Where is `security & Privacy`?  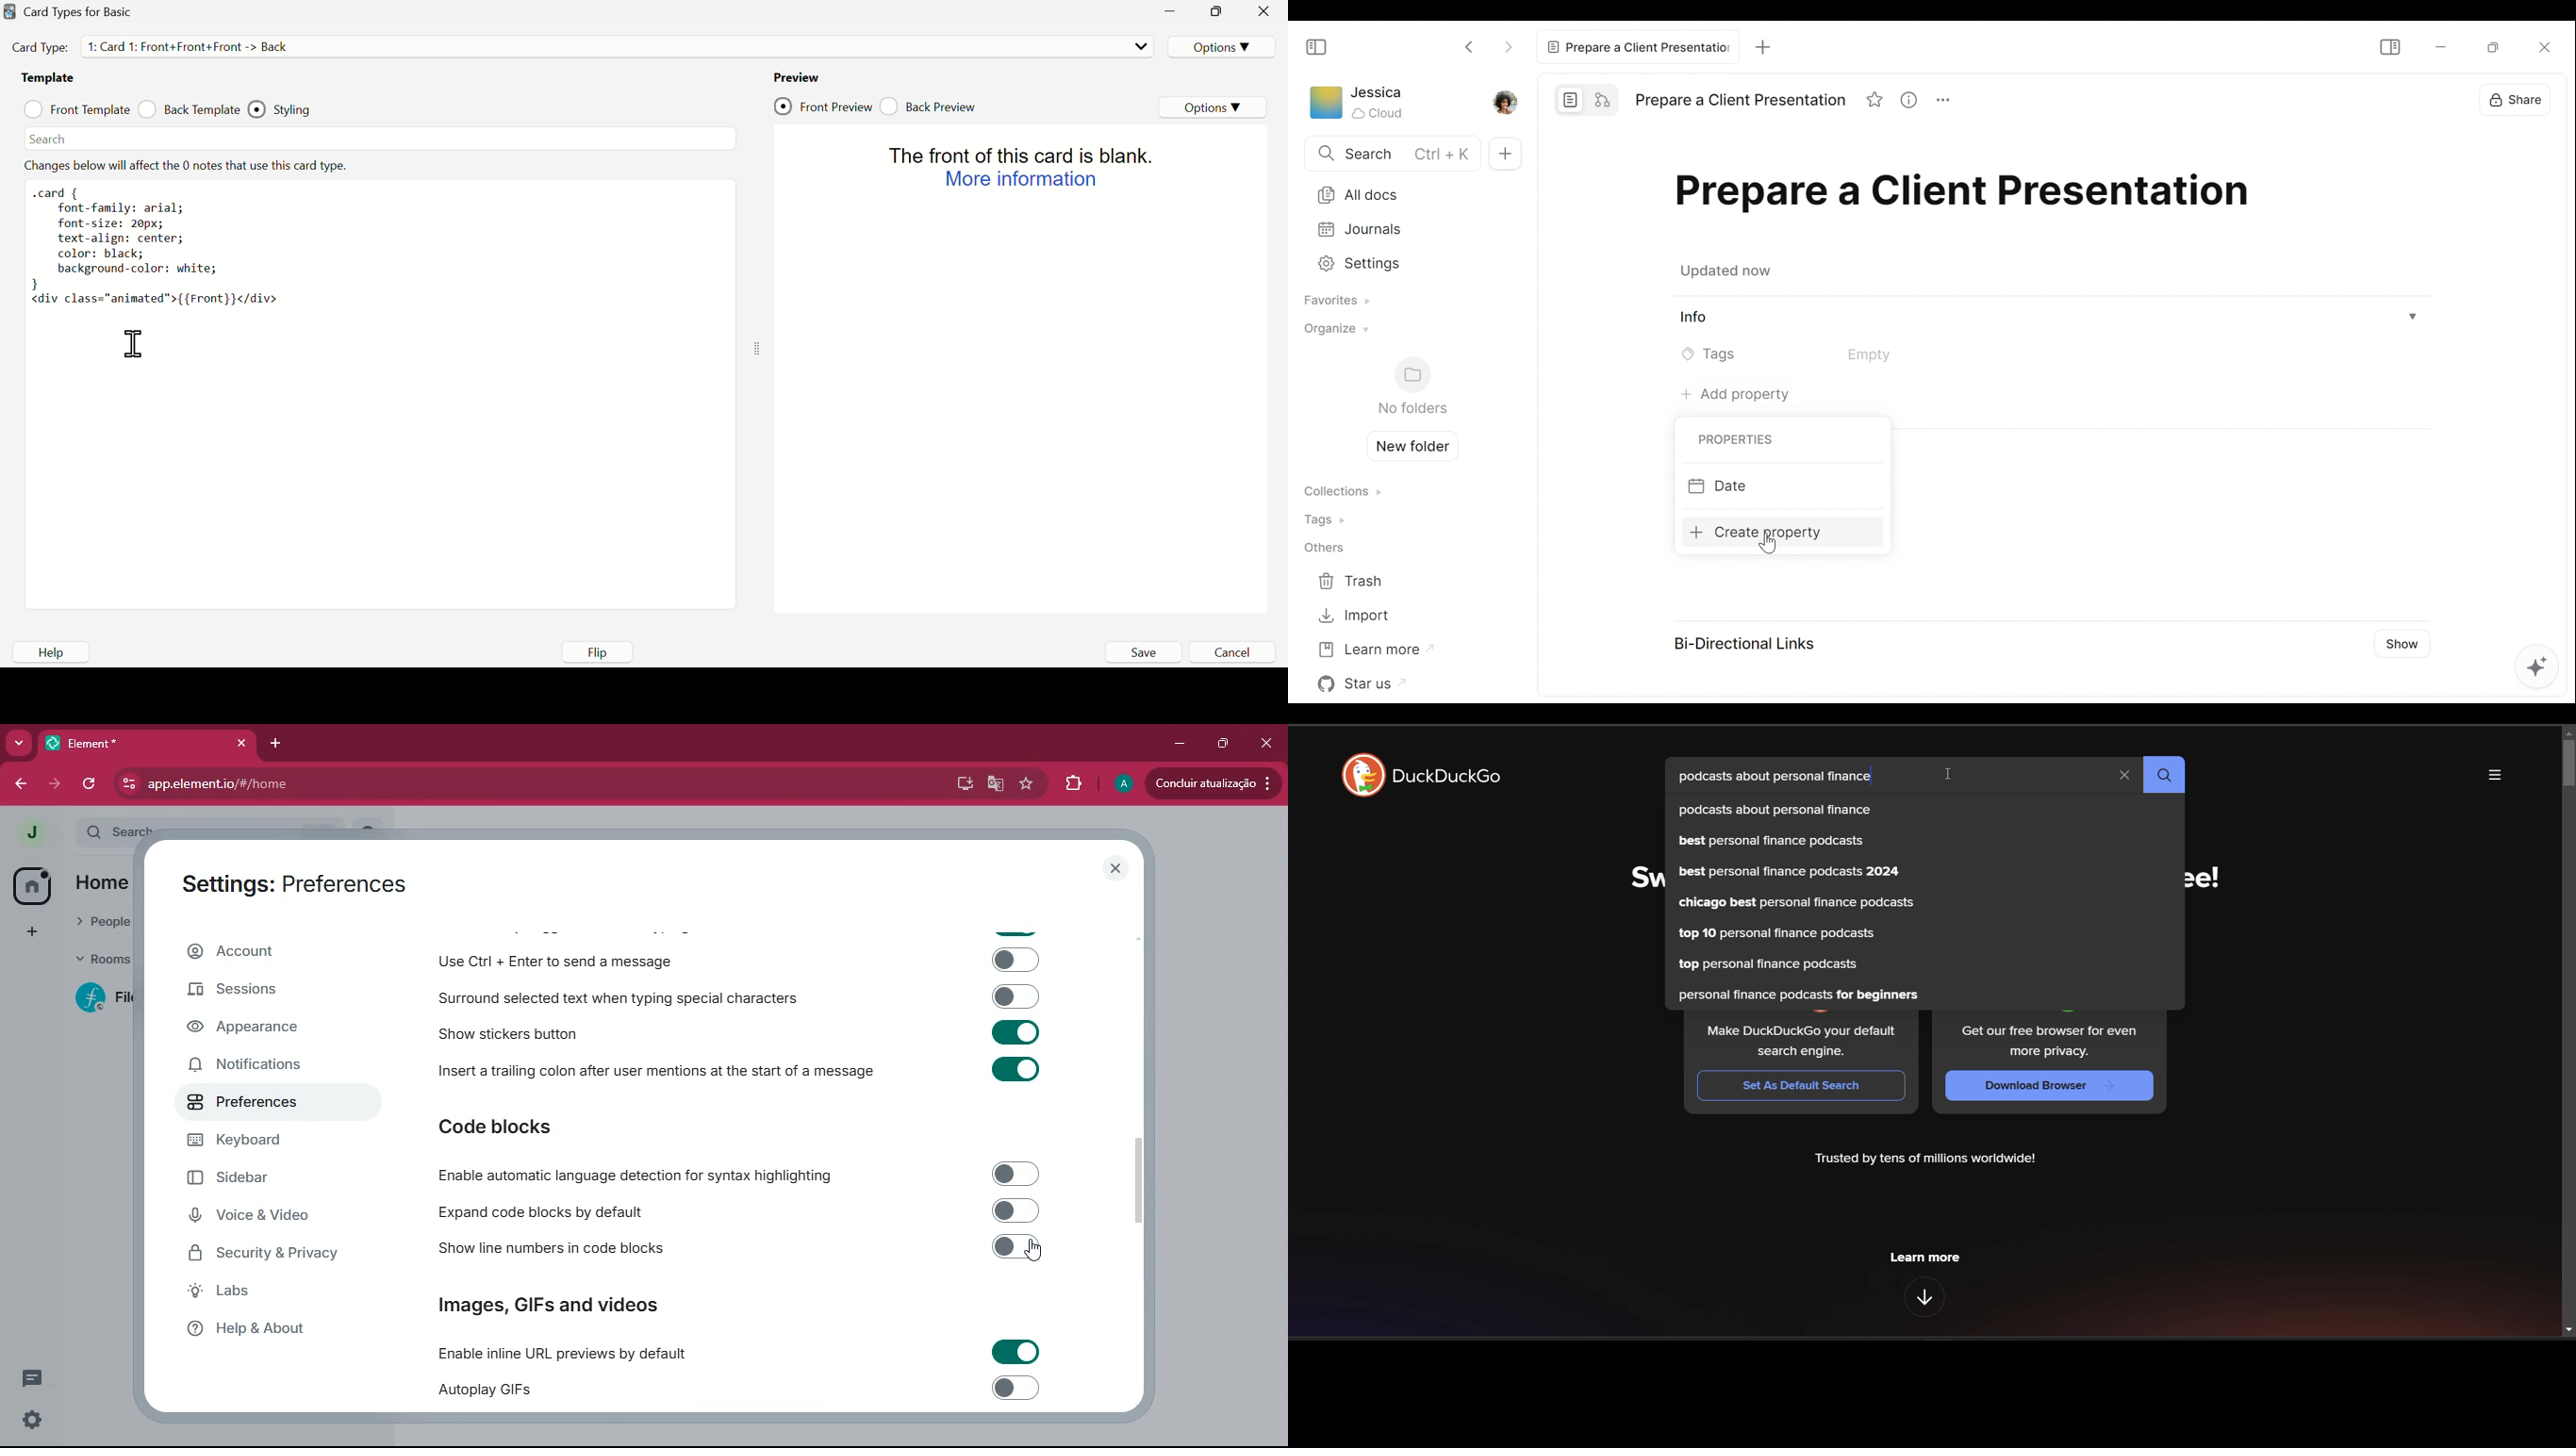
security & Privacy is located at coordinates (272, 1254).